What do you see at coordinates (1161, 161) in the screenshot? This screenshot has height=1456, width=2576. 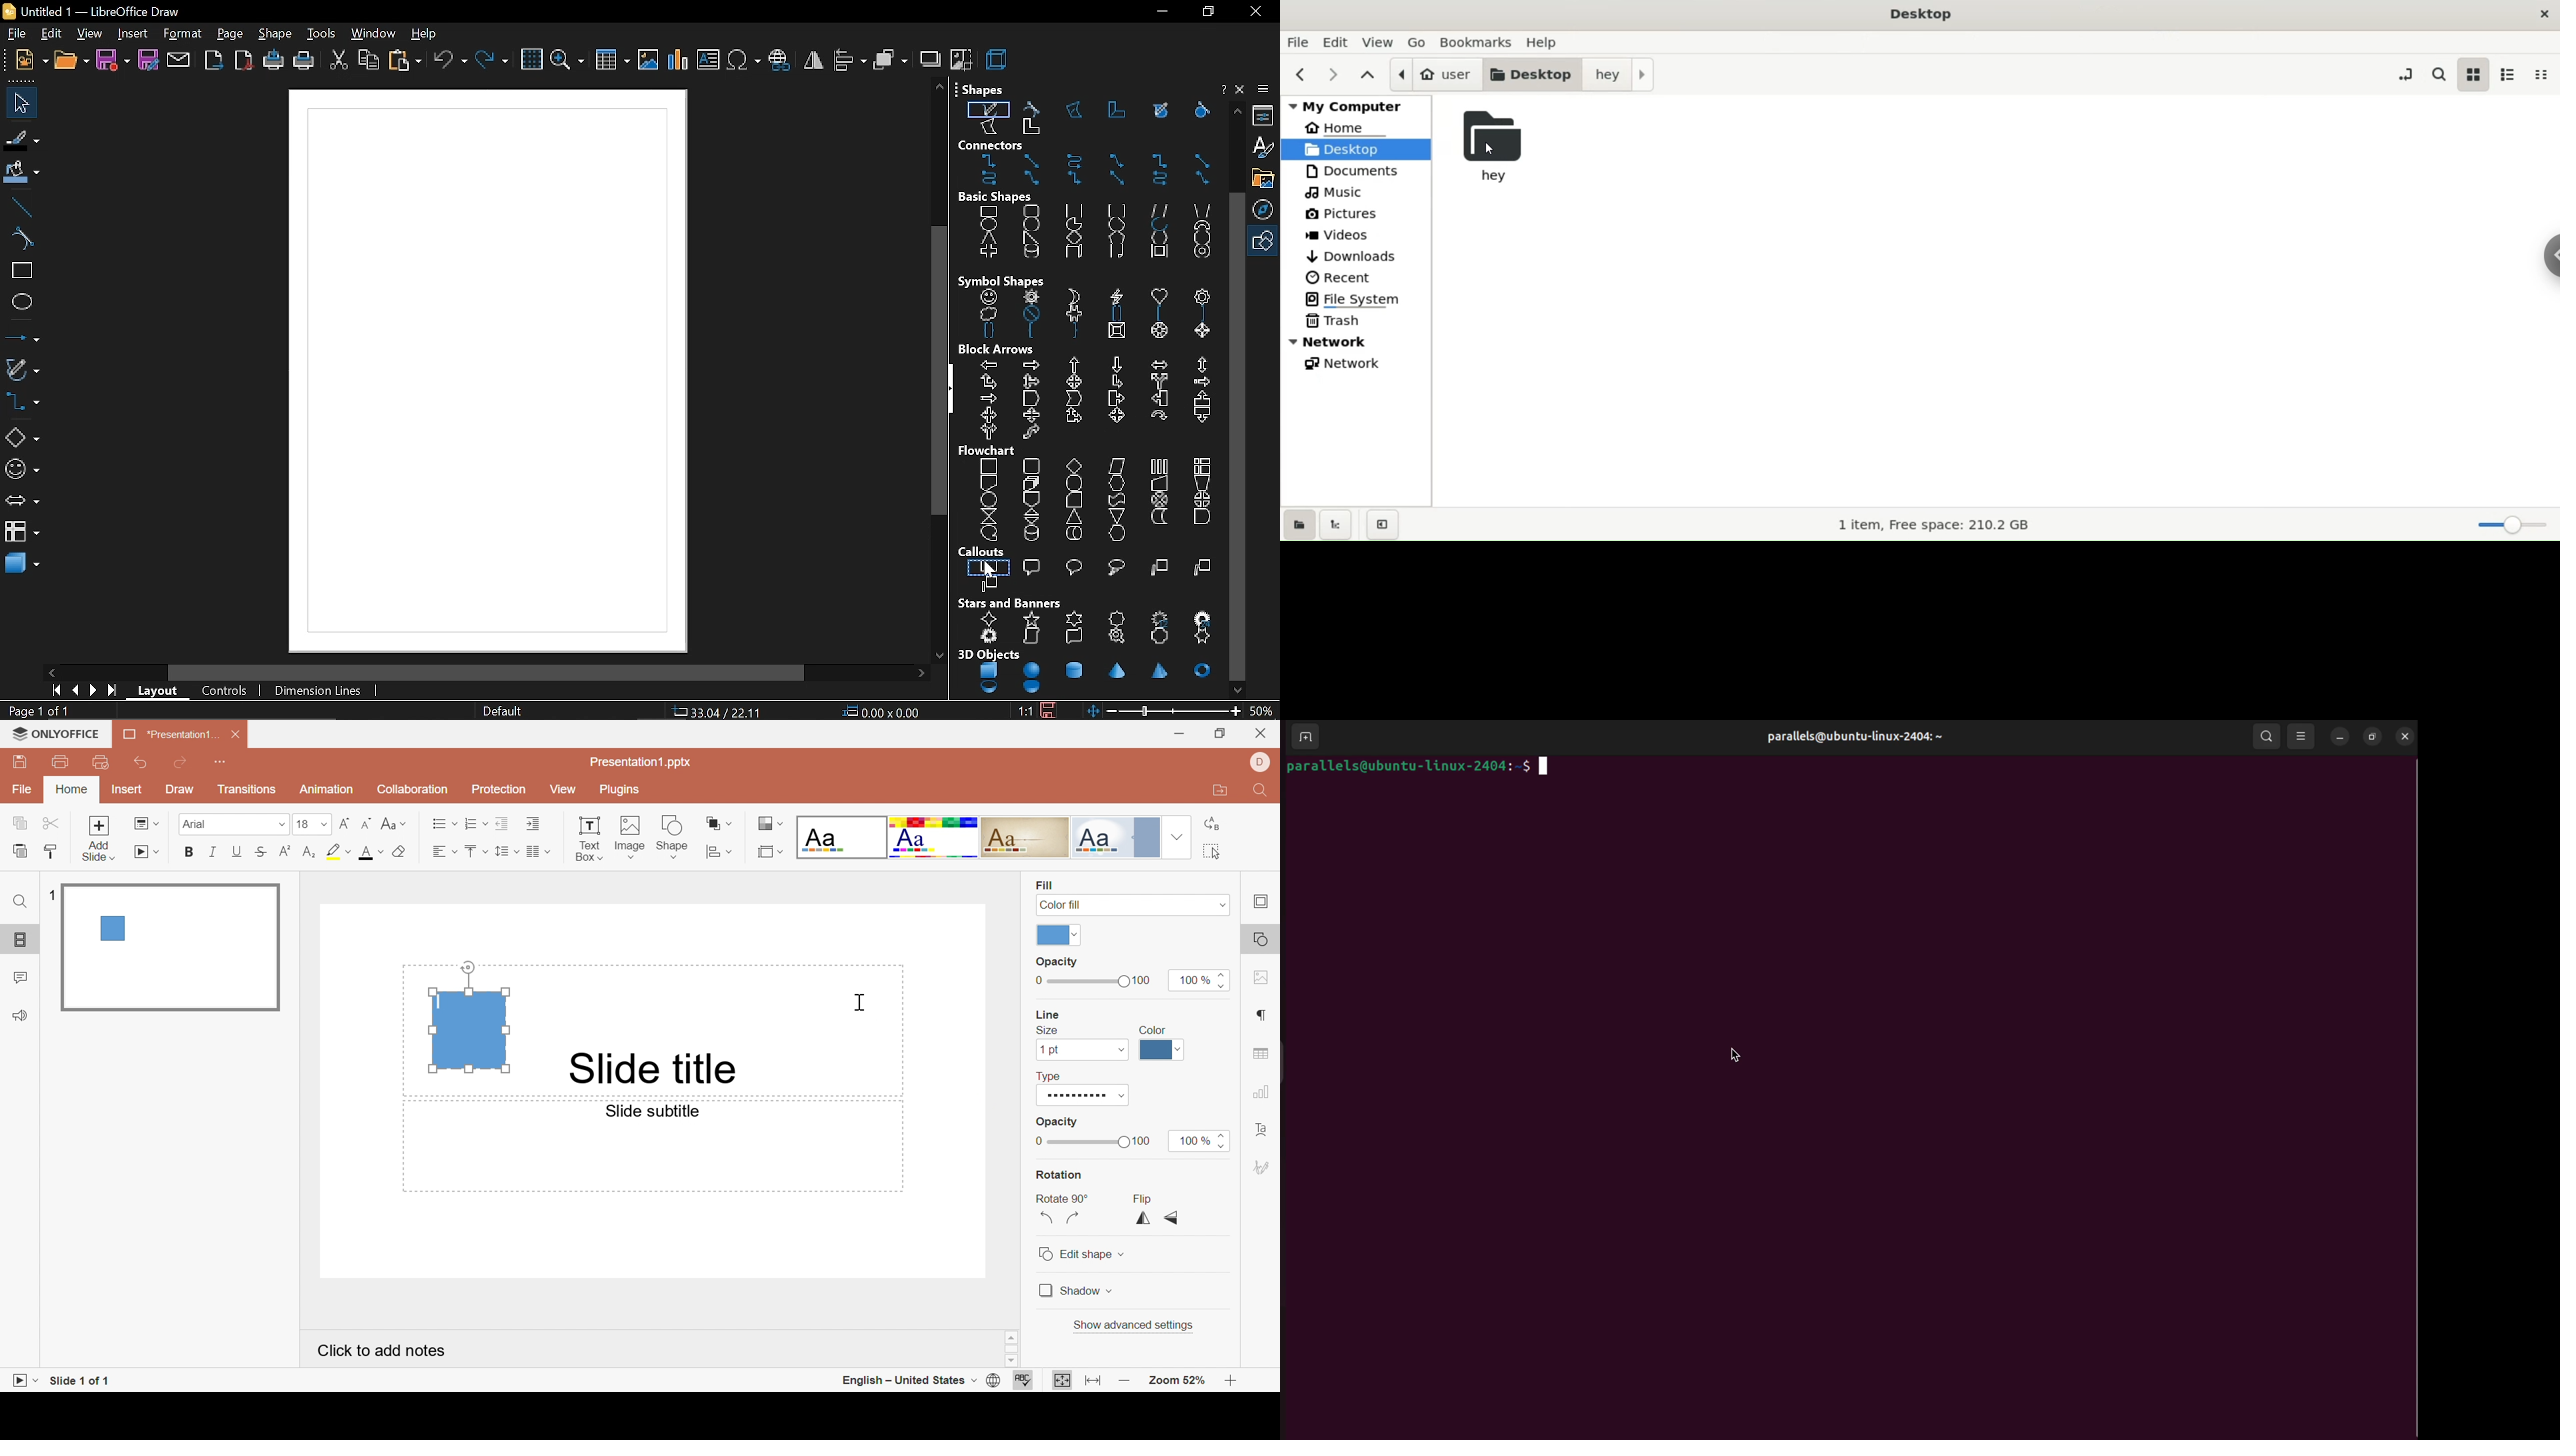 I see `connector` at bounding box center [1161, 161].